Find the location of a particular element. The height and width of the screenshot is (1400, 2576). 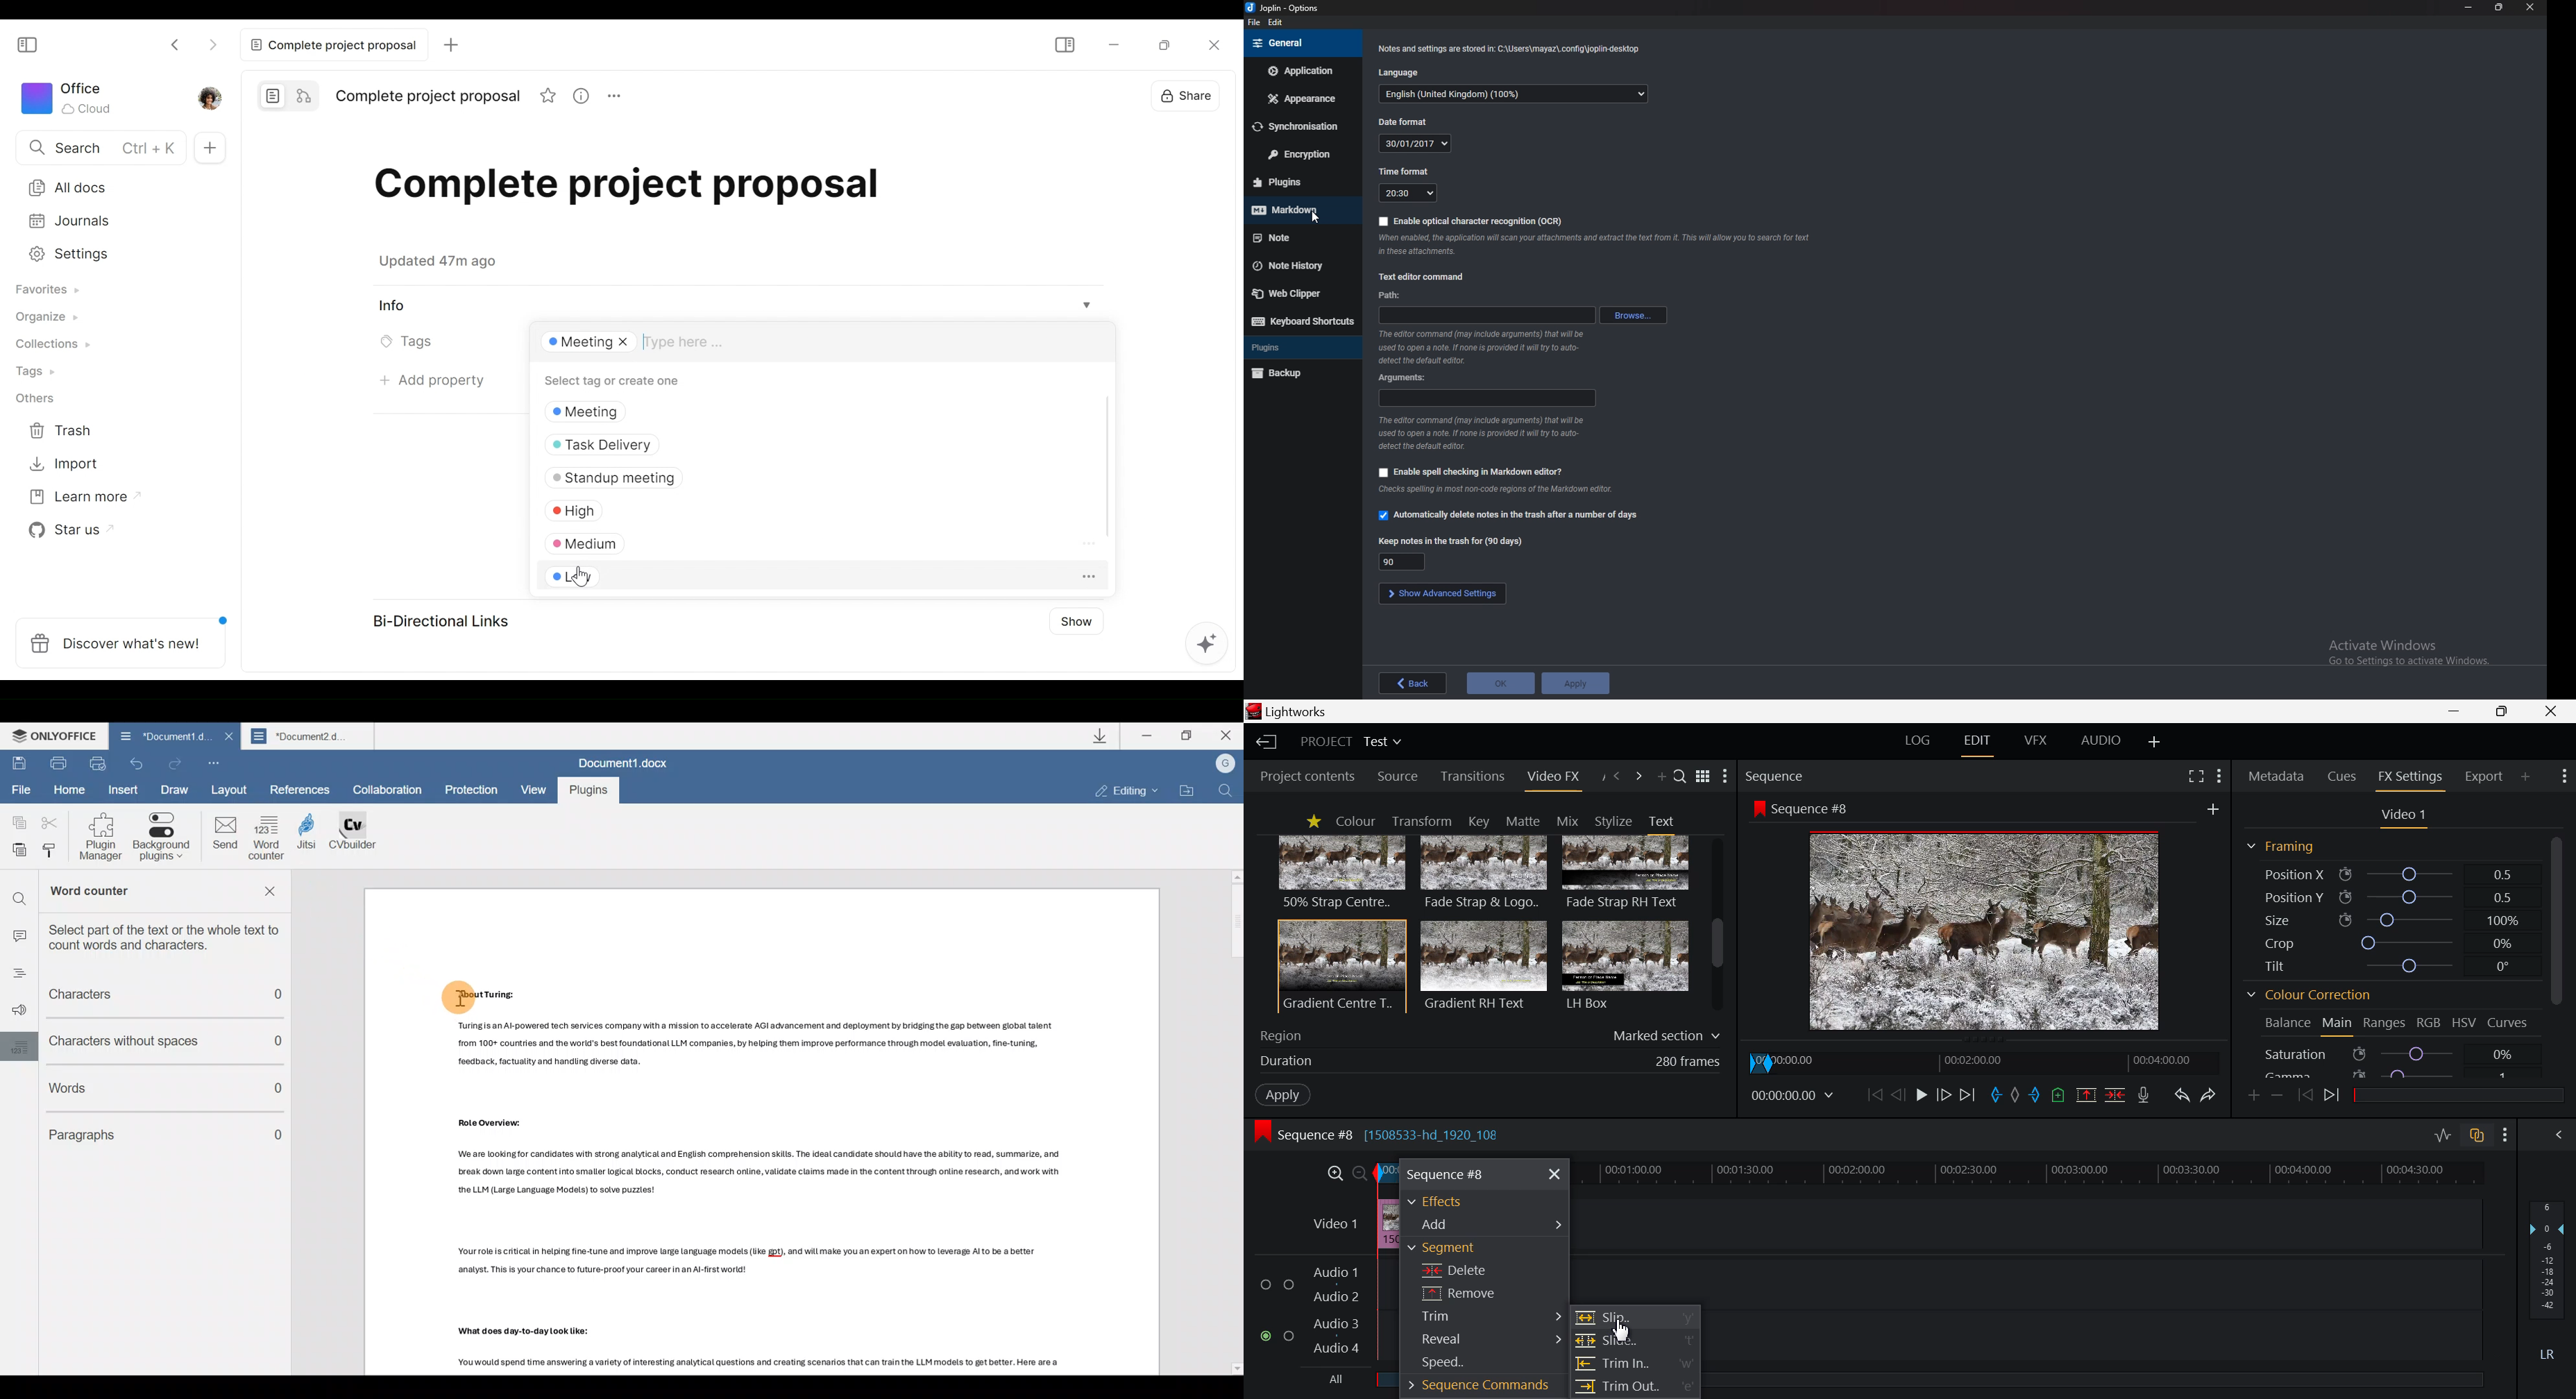

Back to homepage is located at coordinates (1264, 742).